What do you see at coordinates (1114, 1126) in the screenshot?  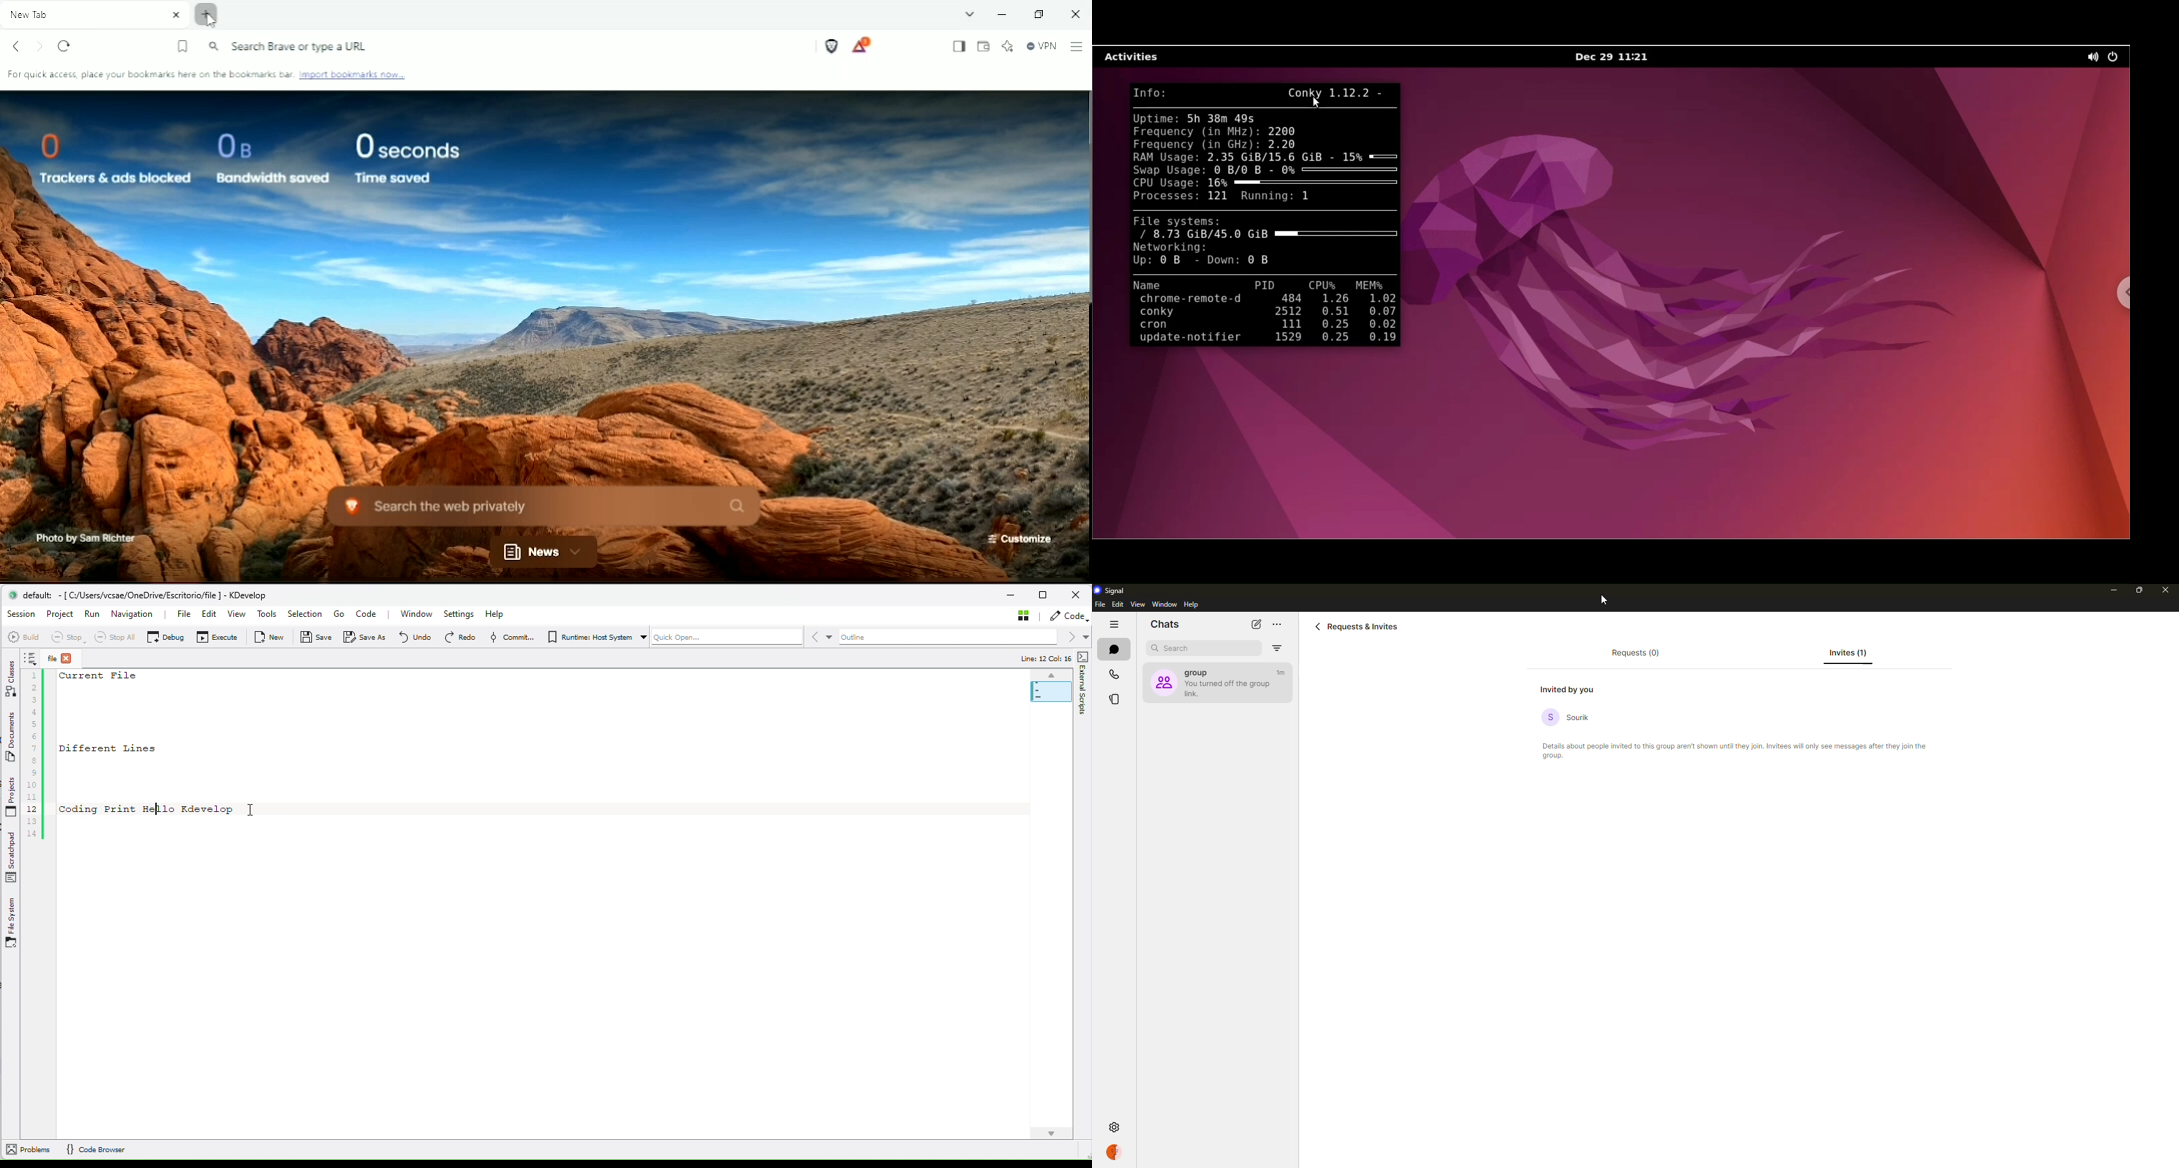 I see `settings` at bounding box center [1114, 1126].